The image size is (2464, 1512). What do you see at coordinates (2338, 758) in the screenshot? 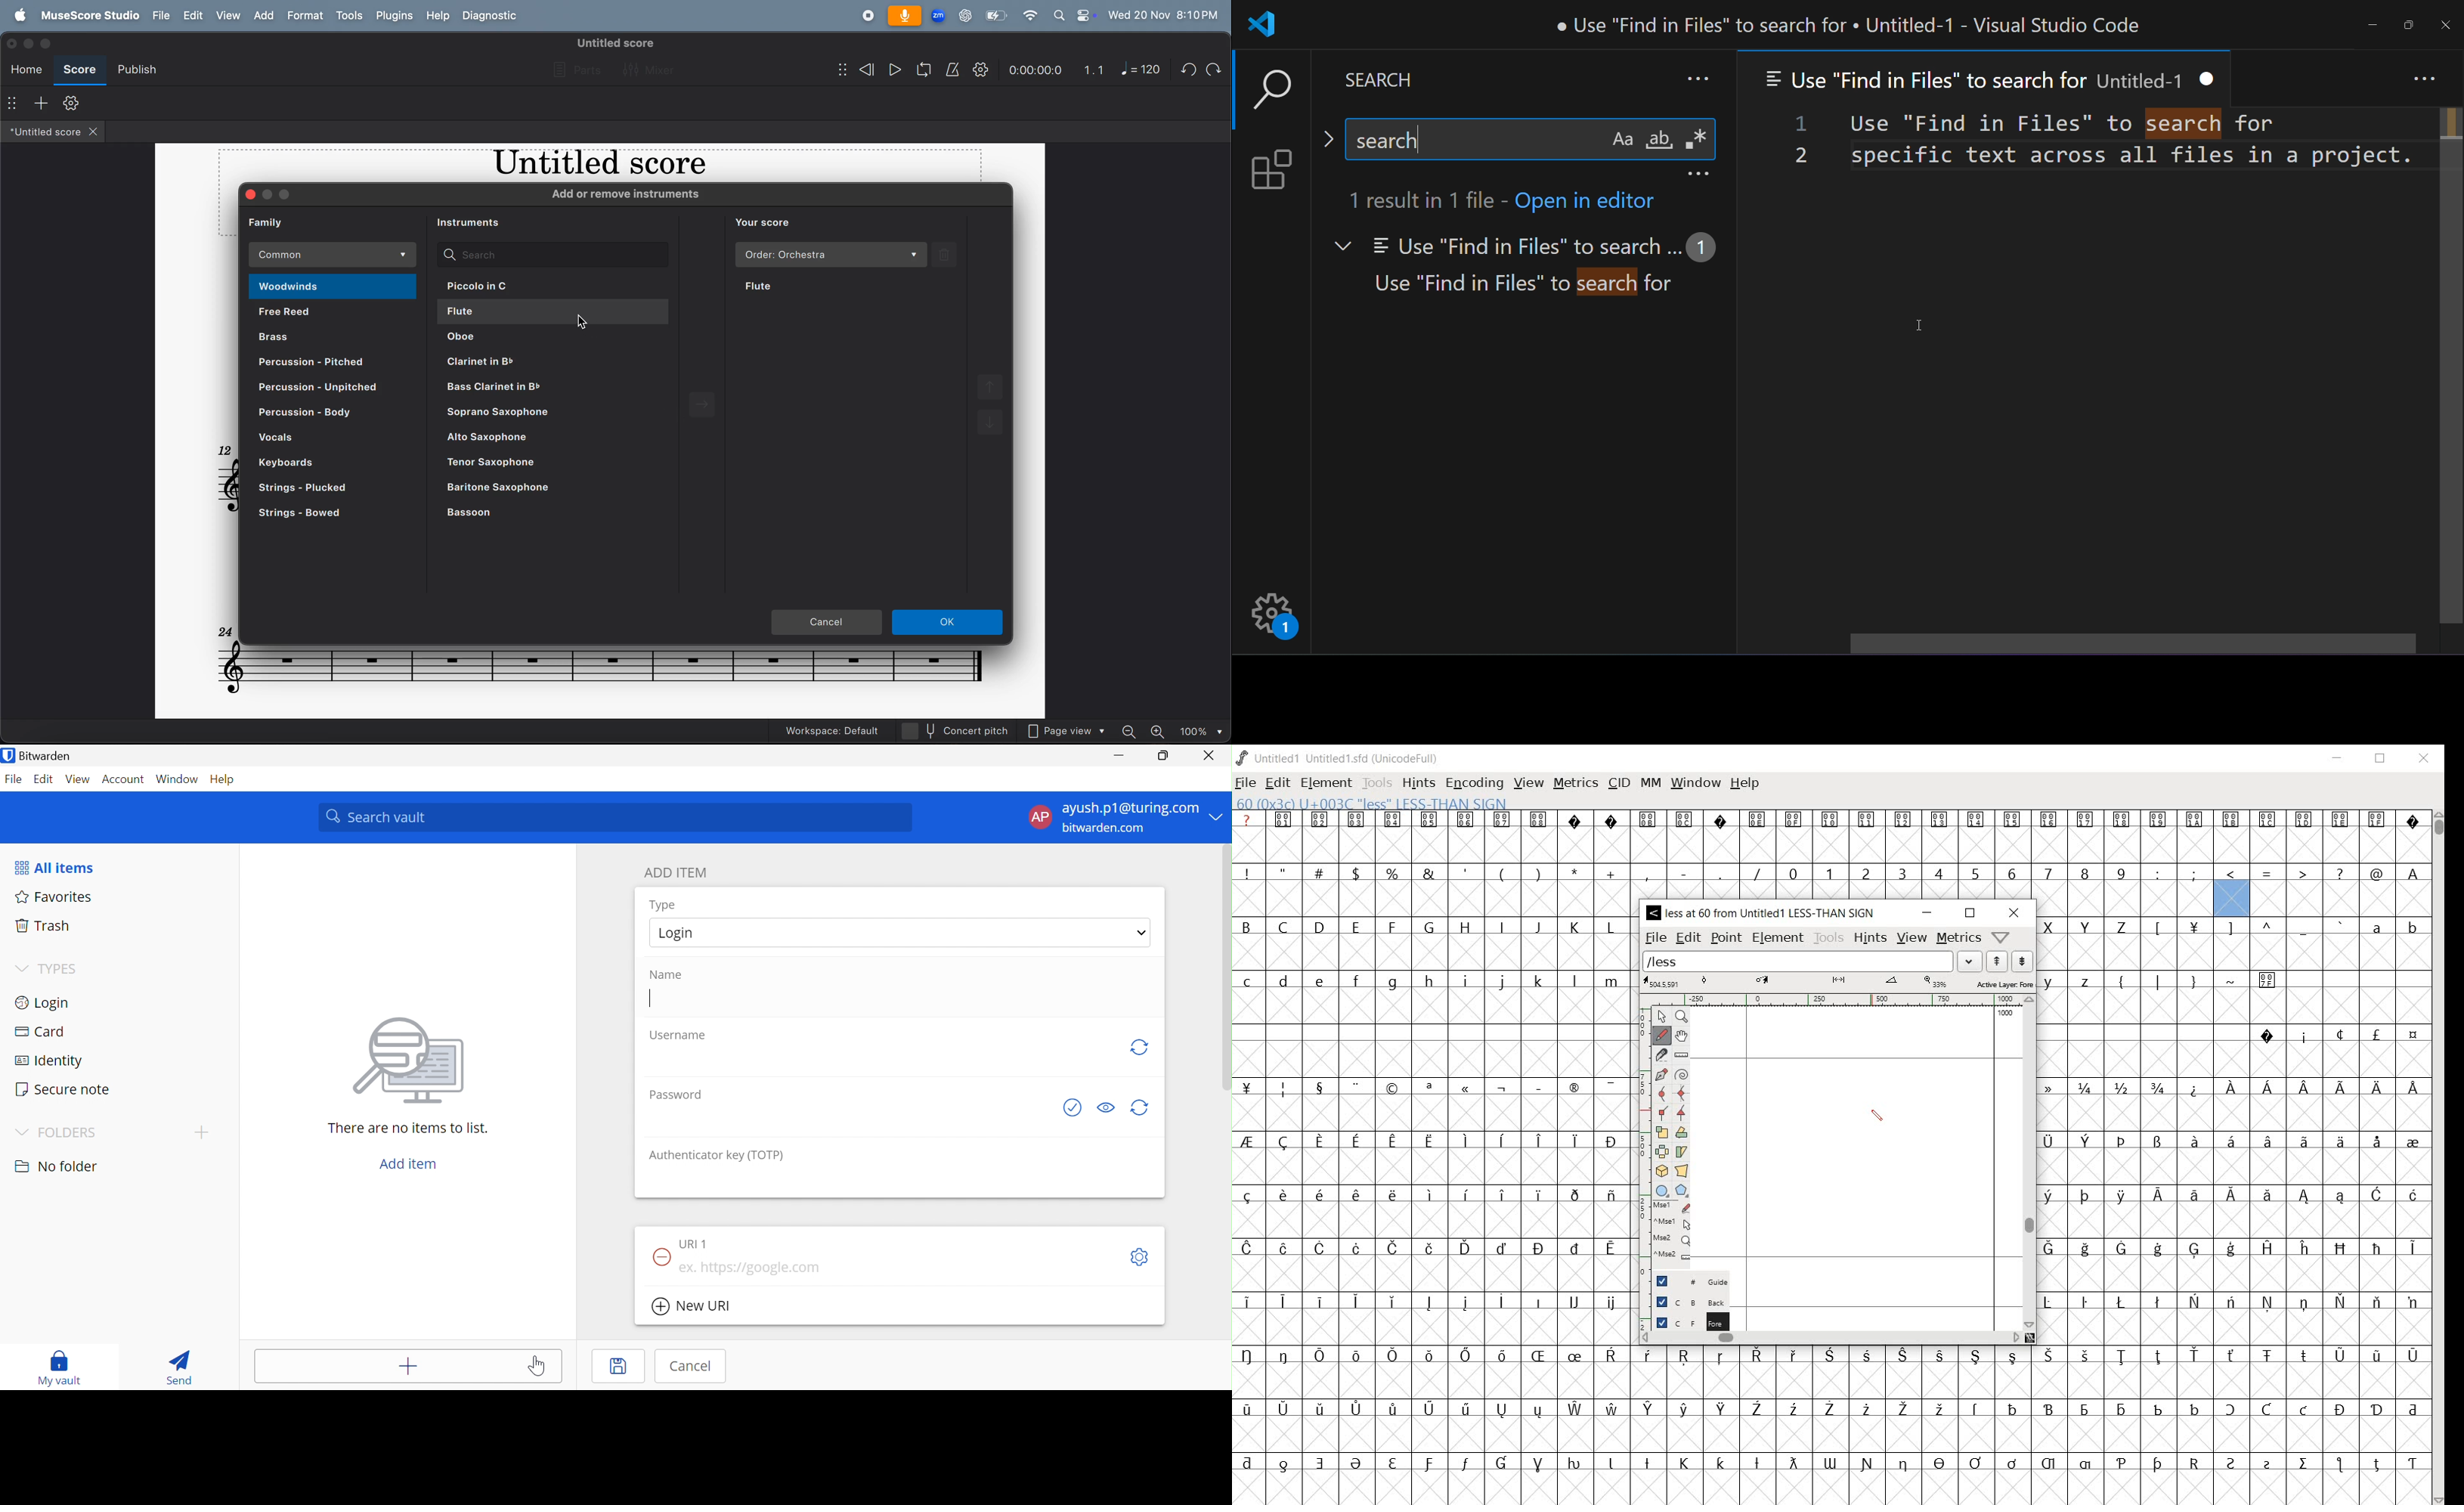
I see `minimize` at bounding box center [2338, 758].